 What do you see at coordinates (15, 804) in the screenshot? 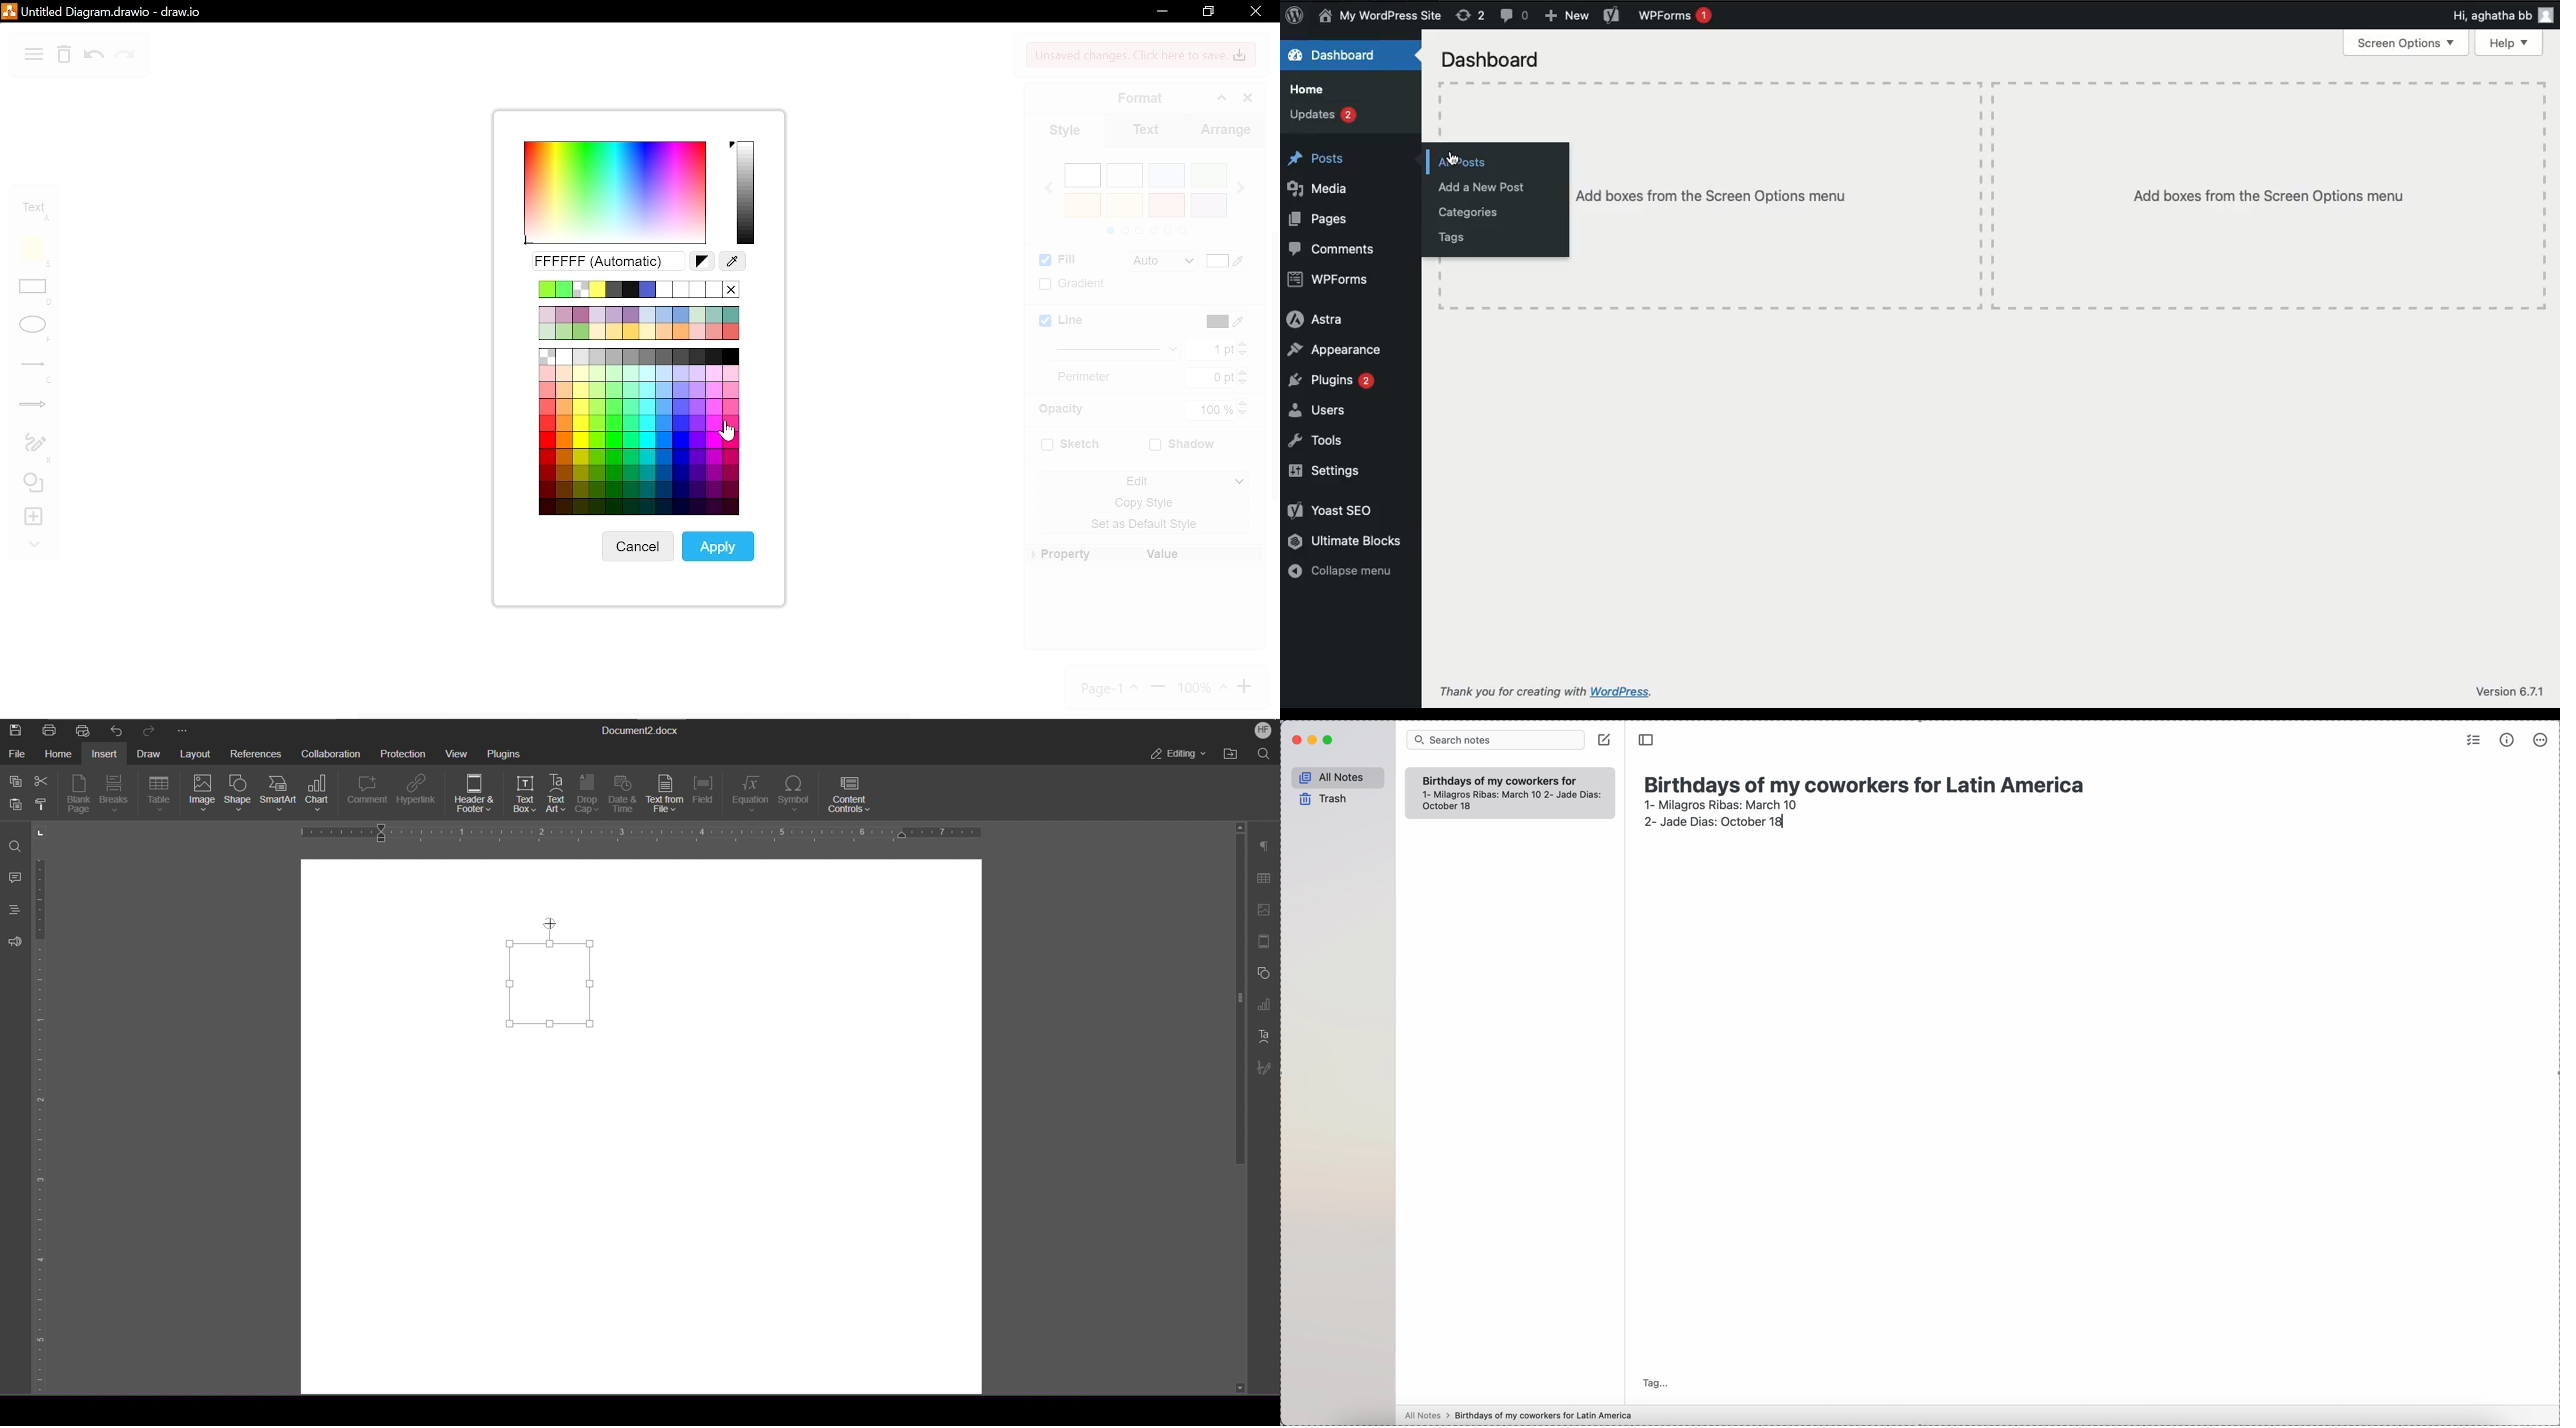
I see `Paste` at bounding box center [15, 804].